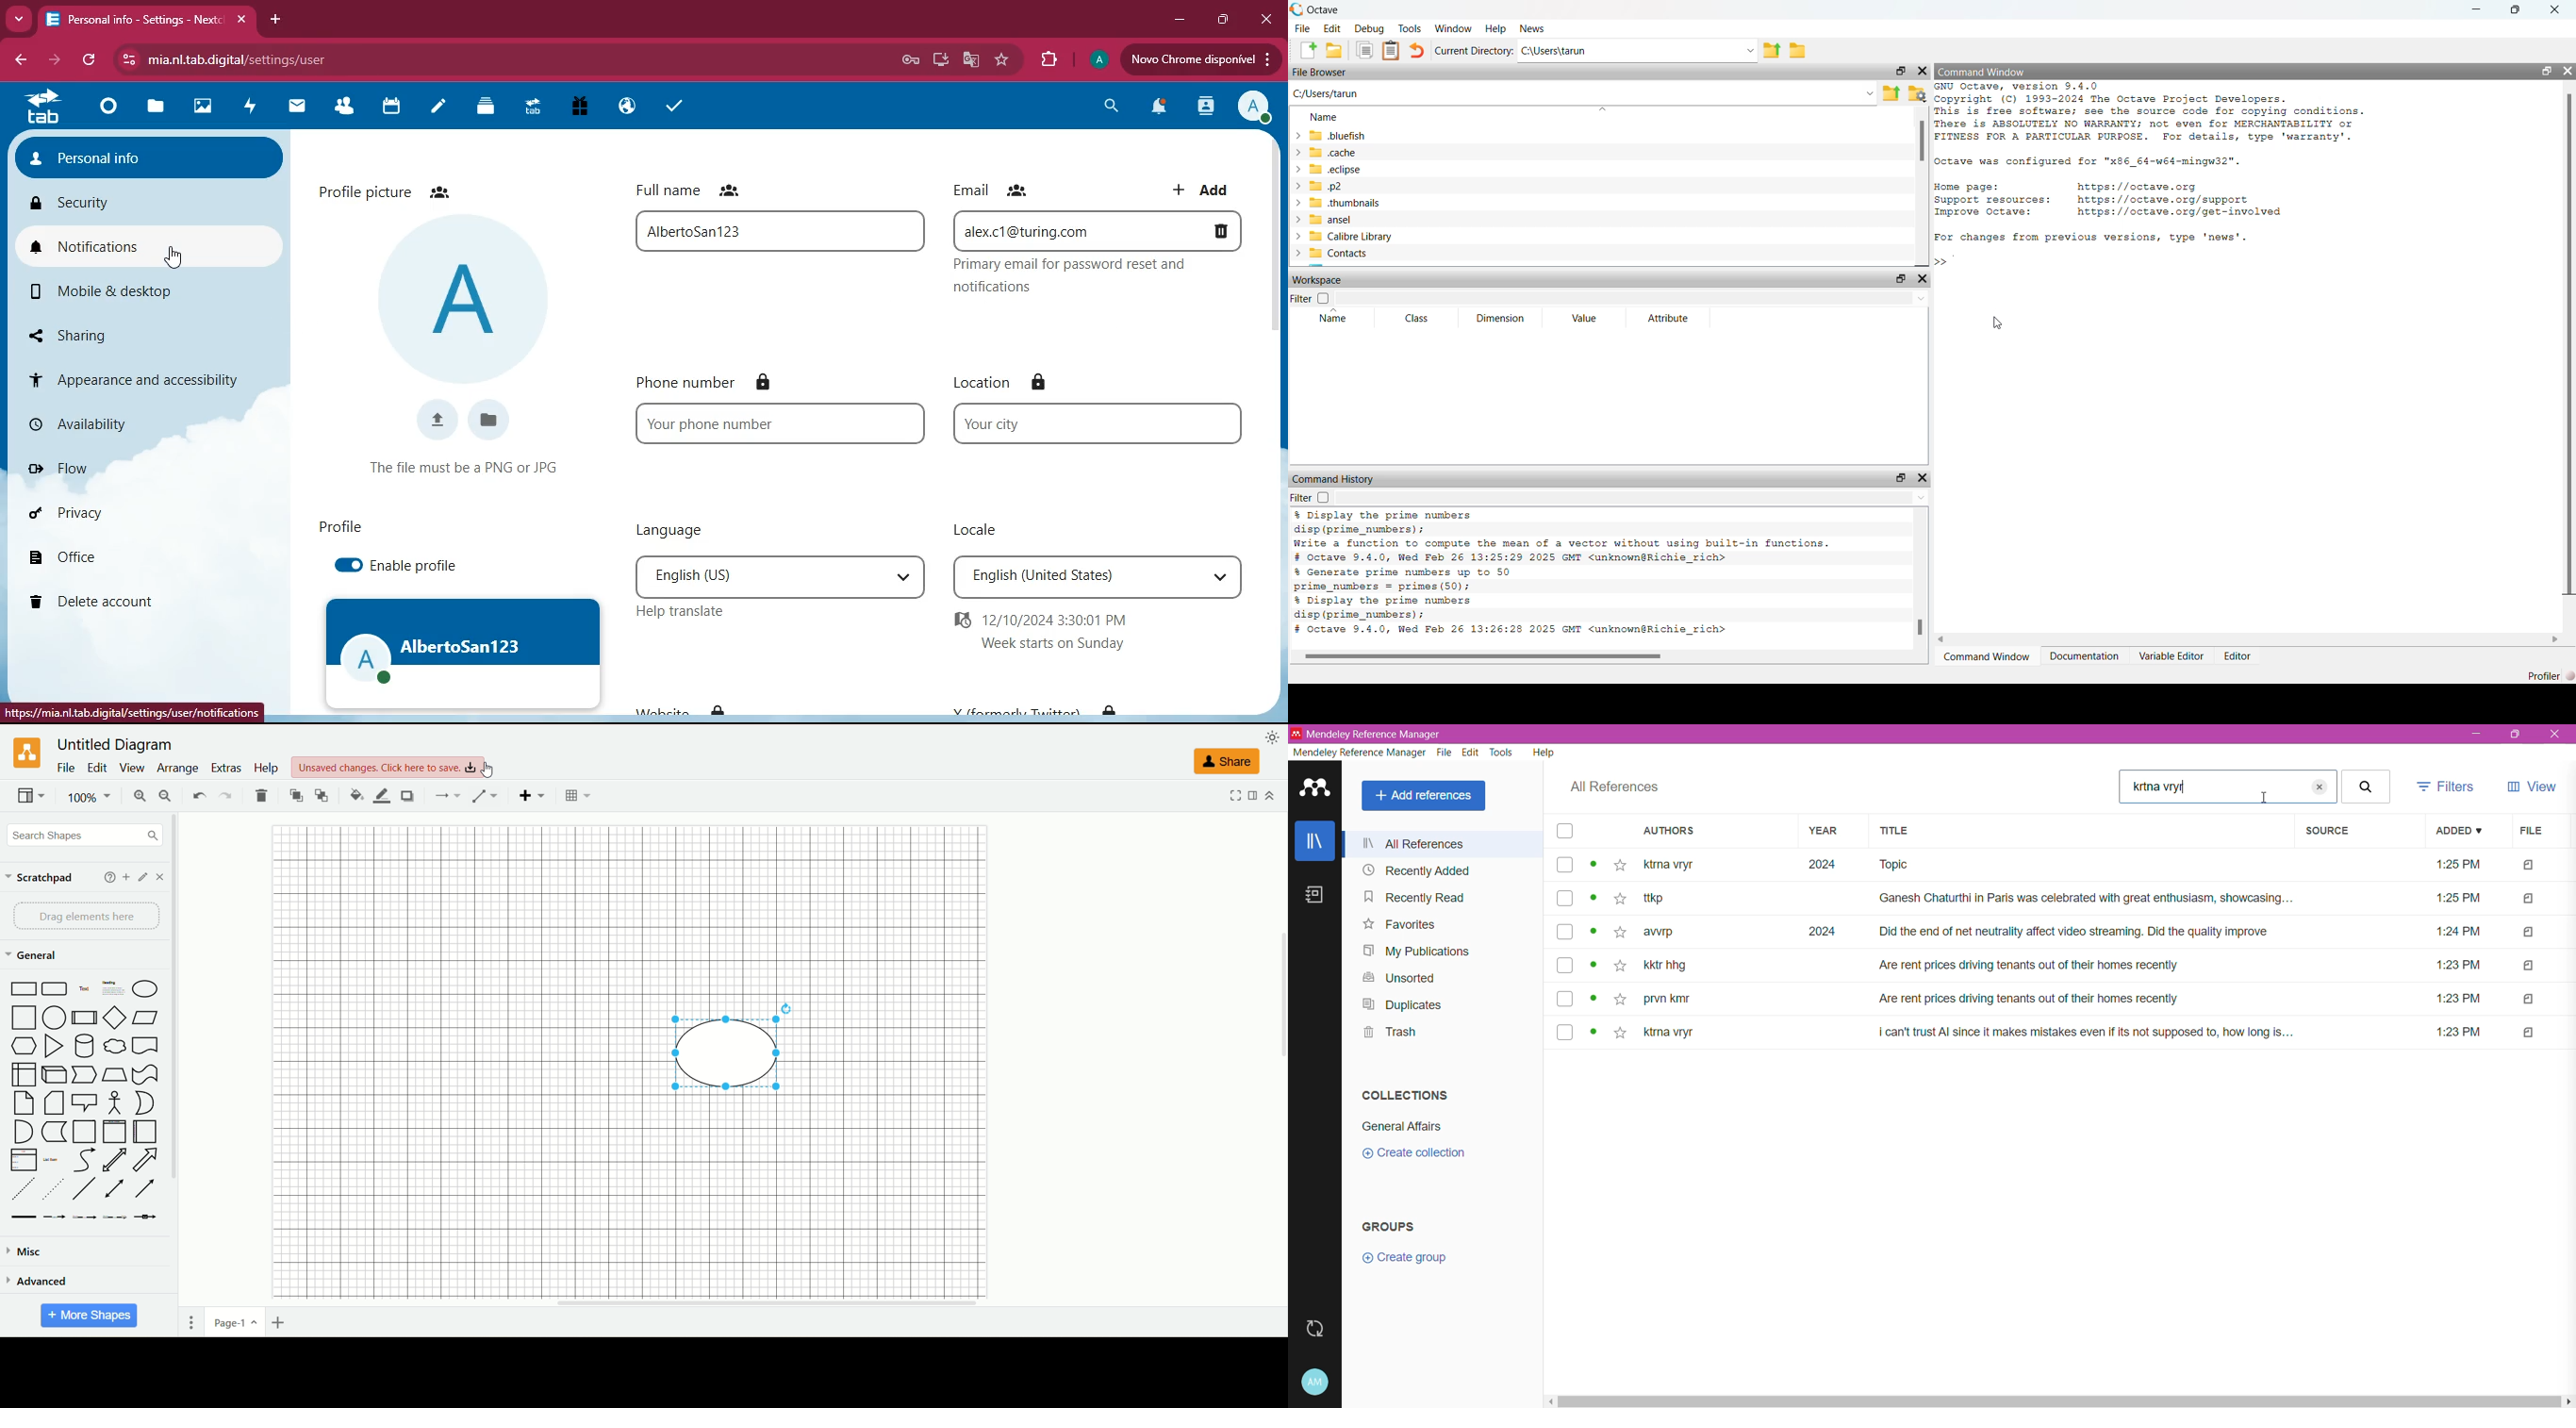 The width and height of the screenshot is (2576, 1428). Describe the element at coordinates (713, 192) in the screenshot. I see `full name` at that location.